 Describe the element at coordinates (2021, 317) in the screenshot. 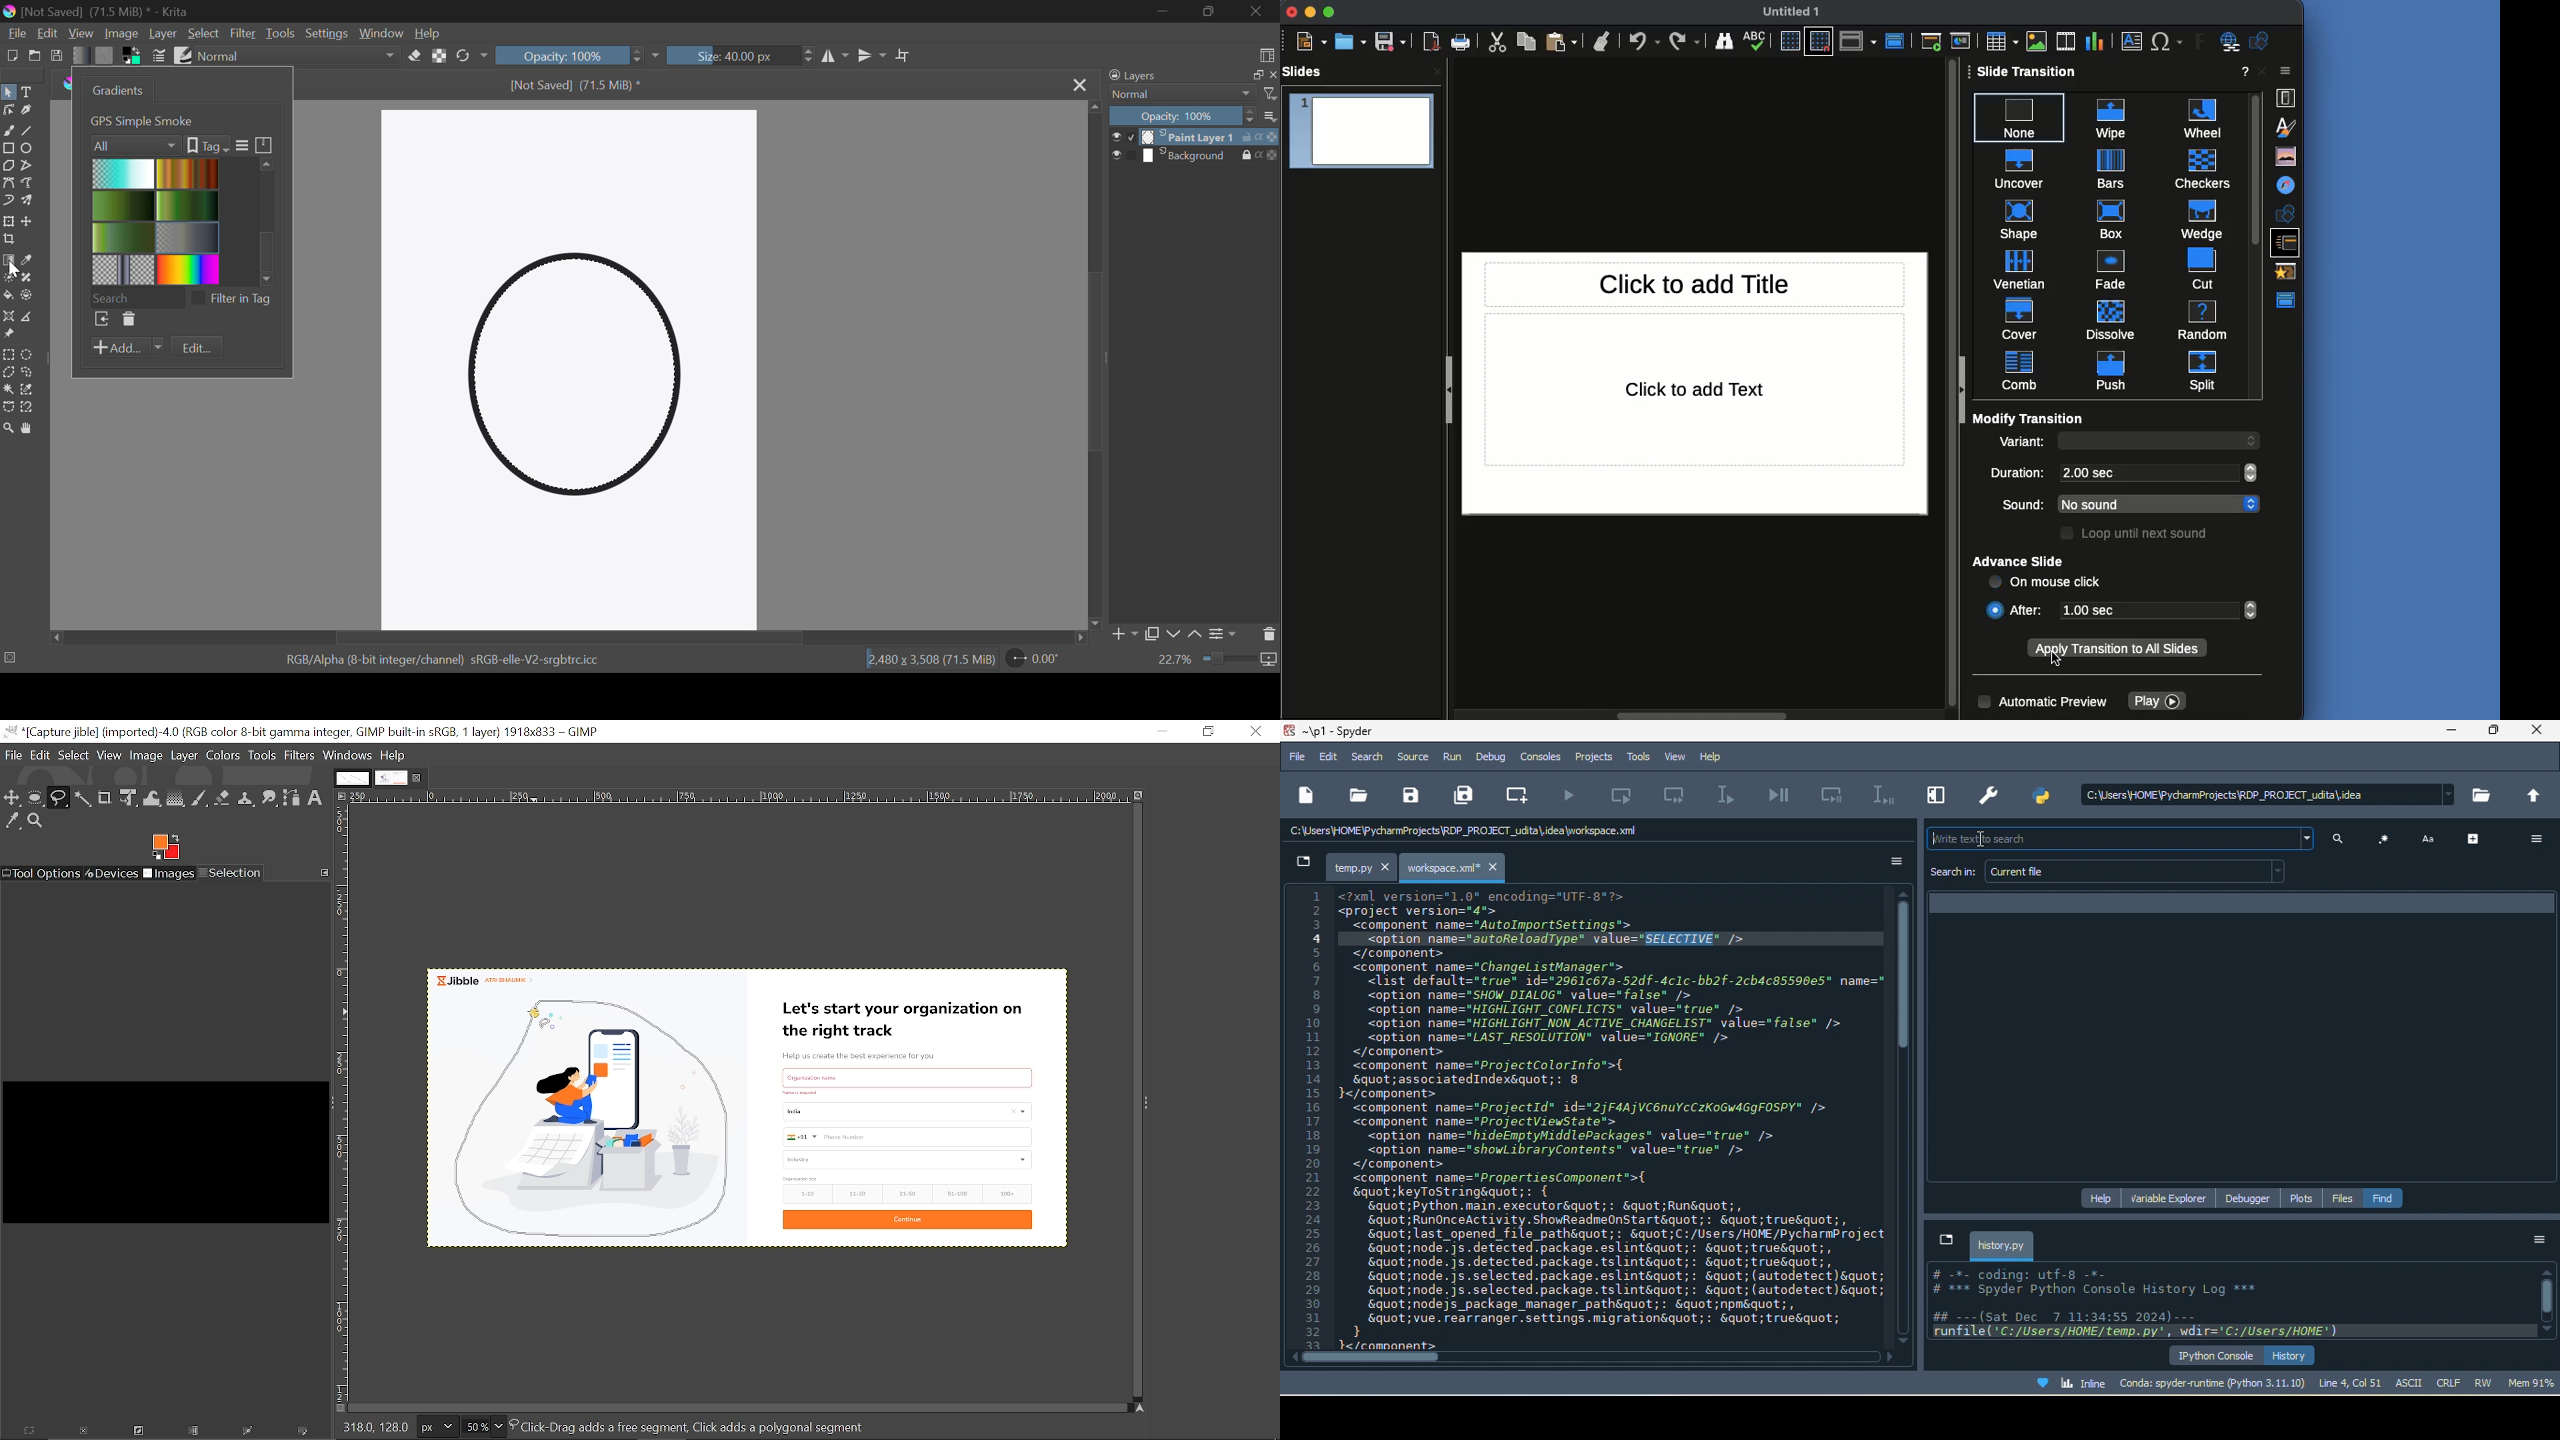

I see `cover` at that location.